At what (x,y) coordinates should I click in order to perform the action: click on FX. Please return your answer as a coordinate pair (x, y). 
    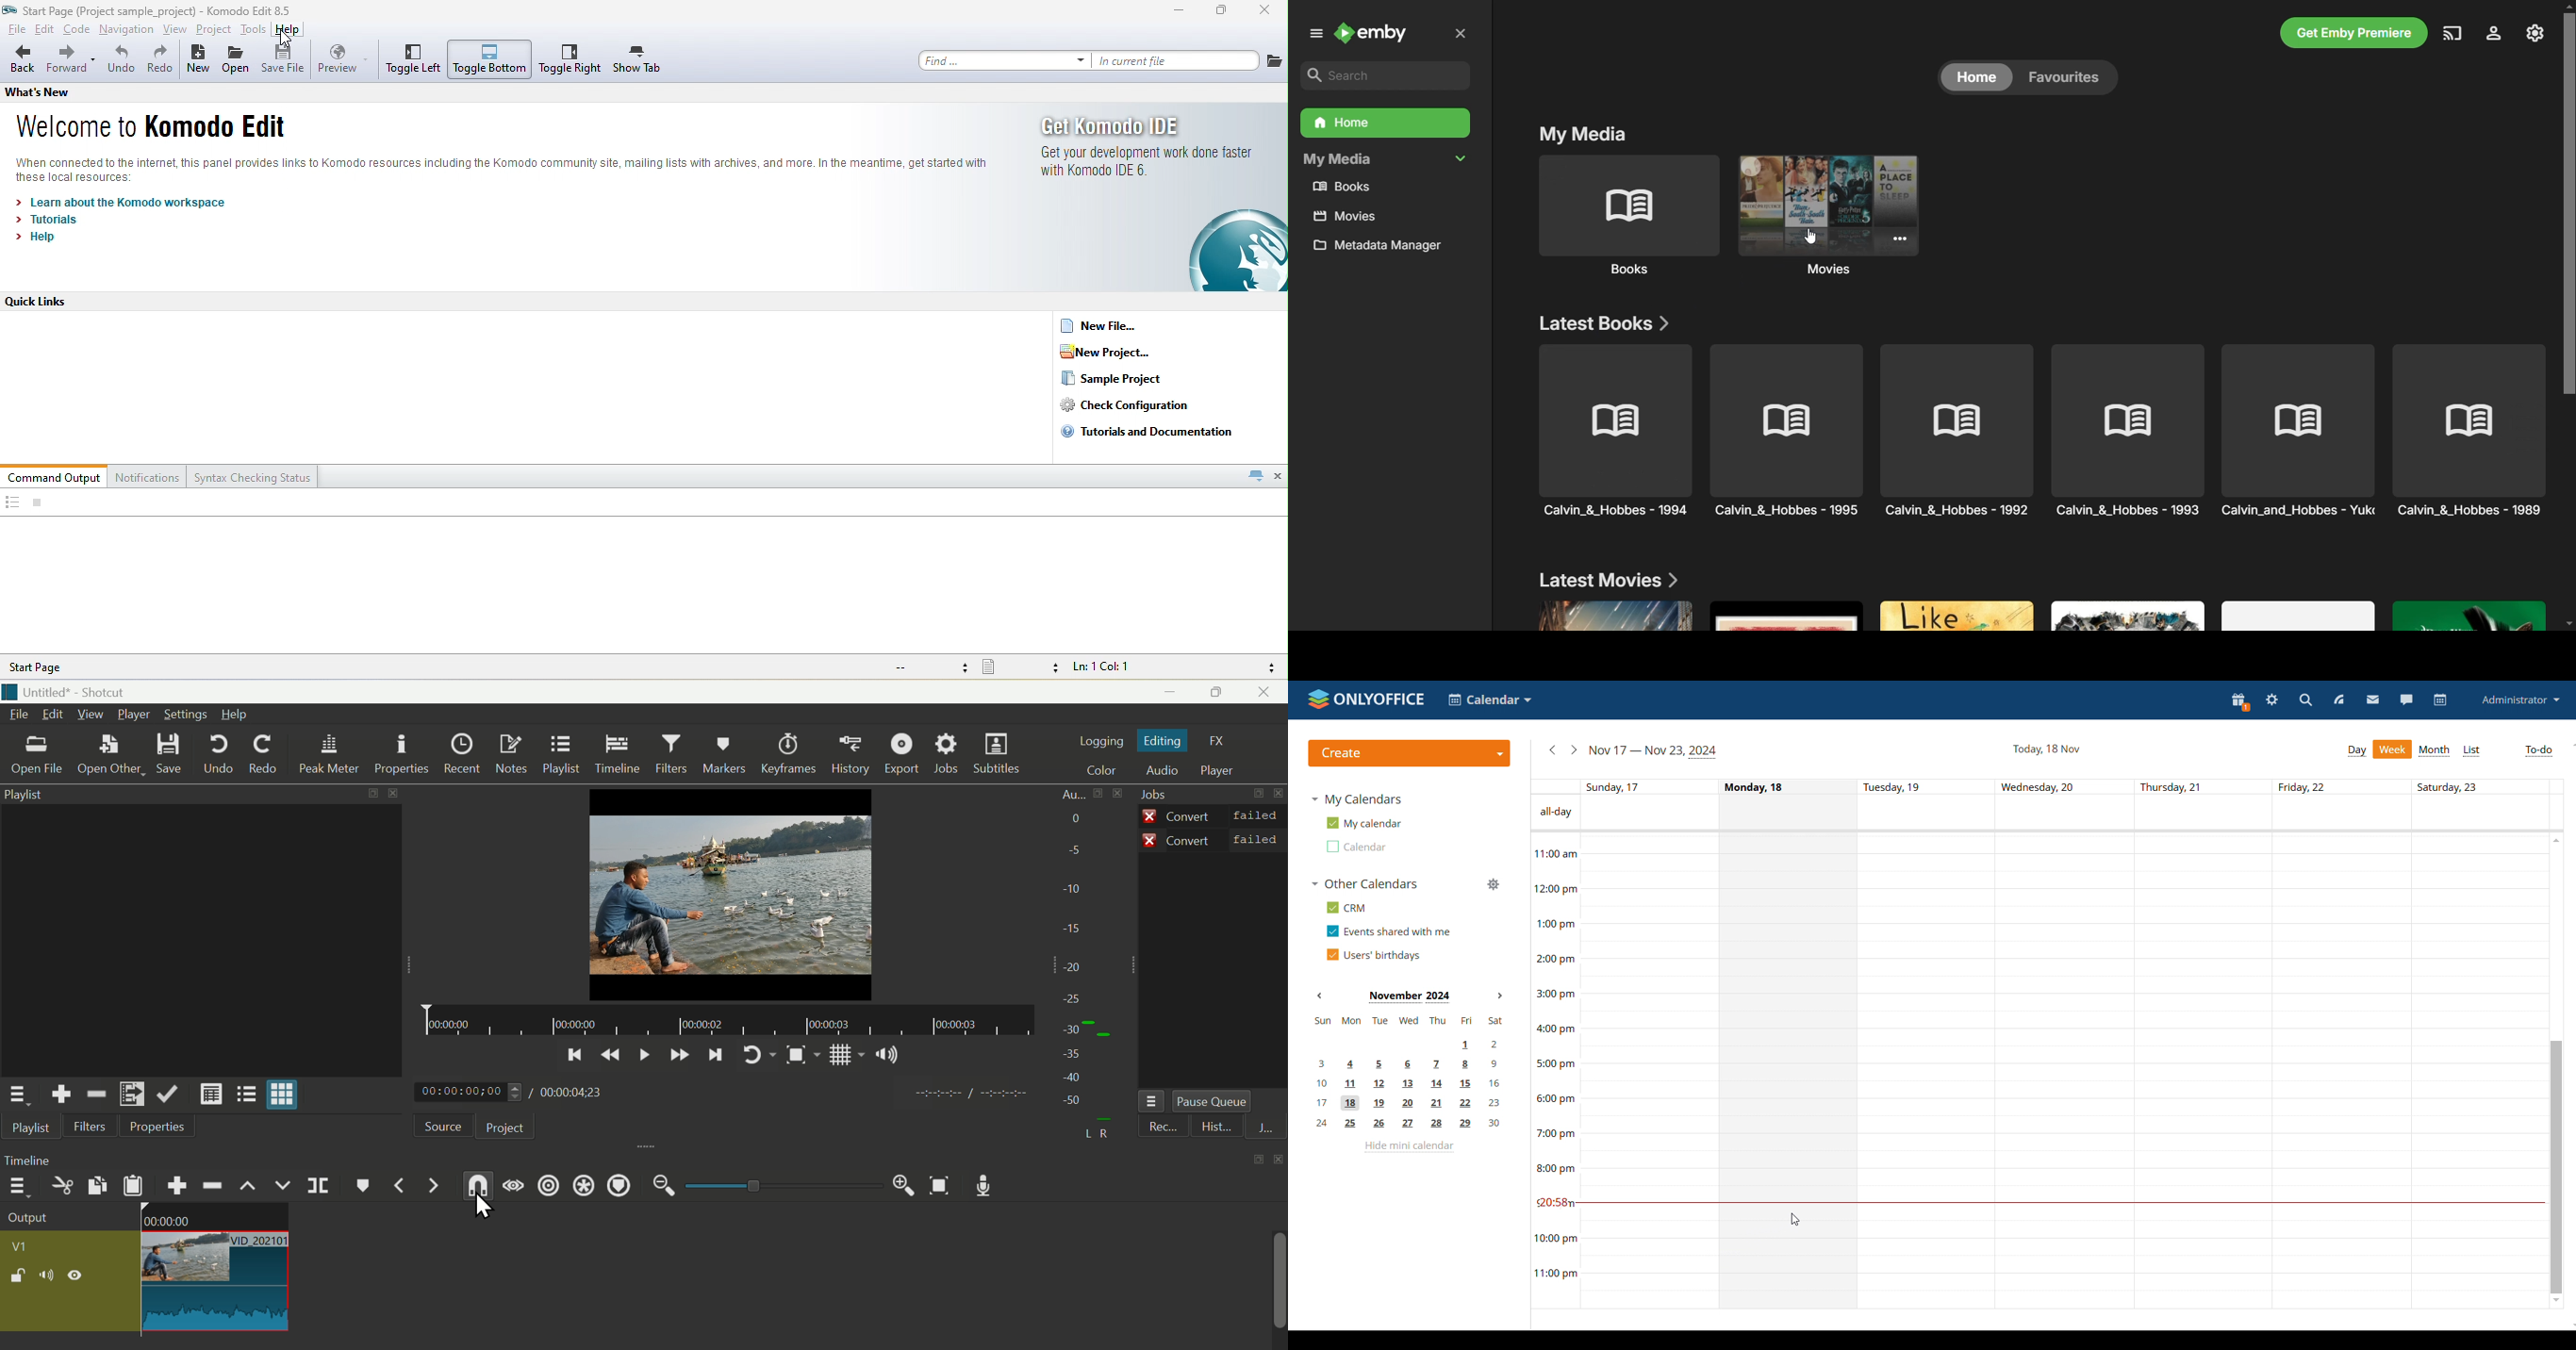
    Looking at the image, I should click on (1222, 741).